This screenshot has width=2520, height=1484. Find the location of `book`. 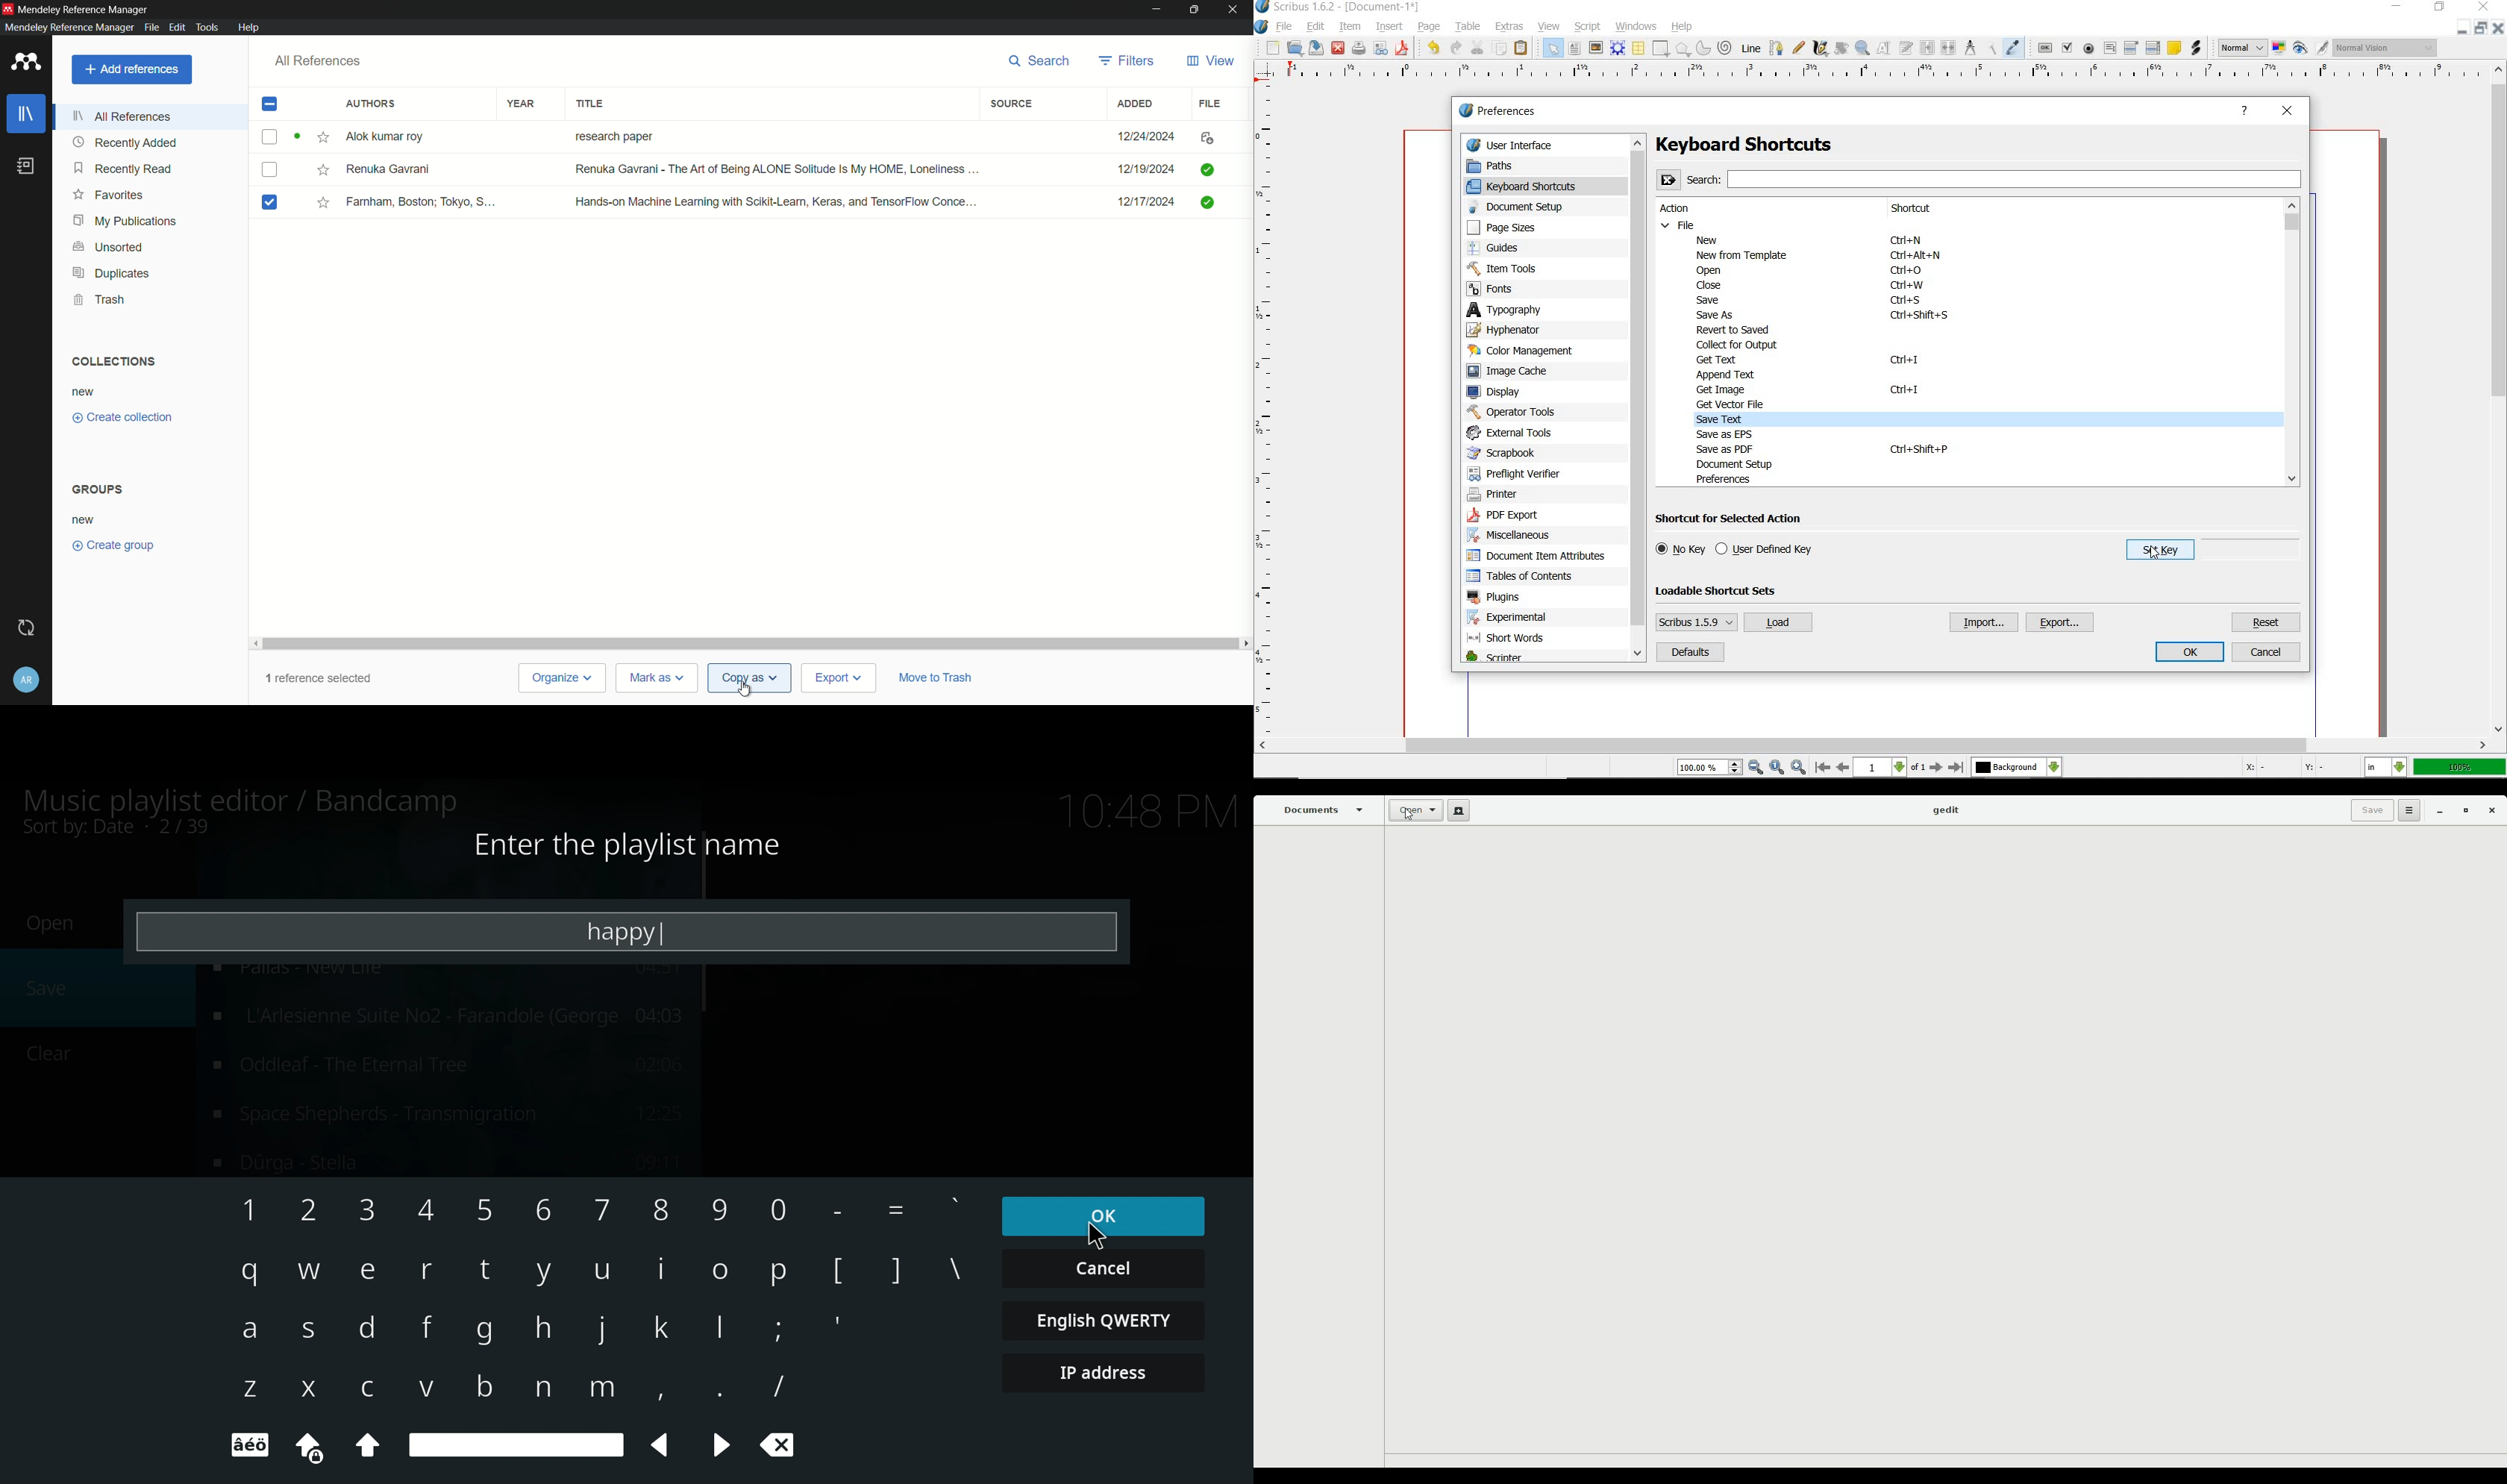

book is located at coordinates (26, 166).